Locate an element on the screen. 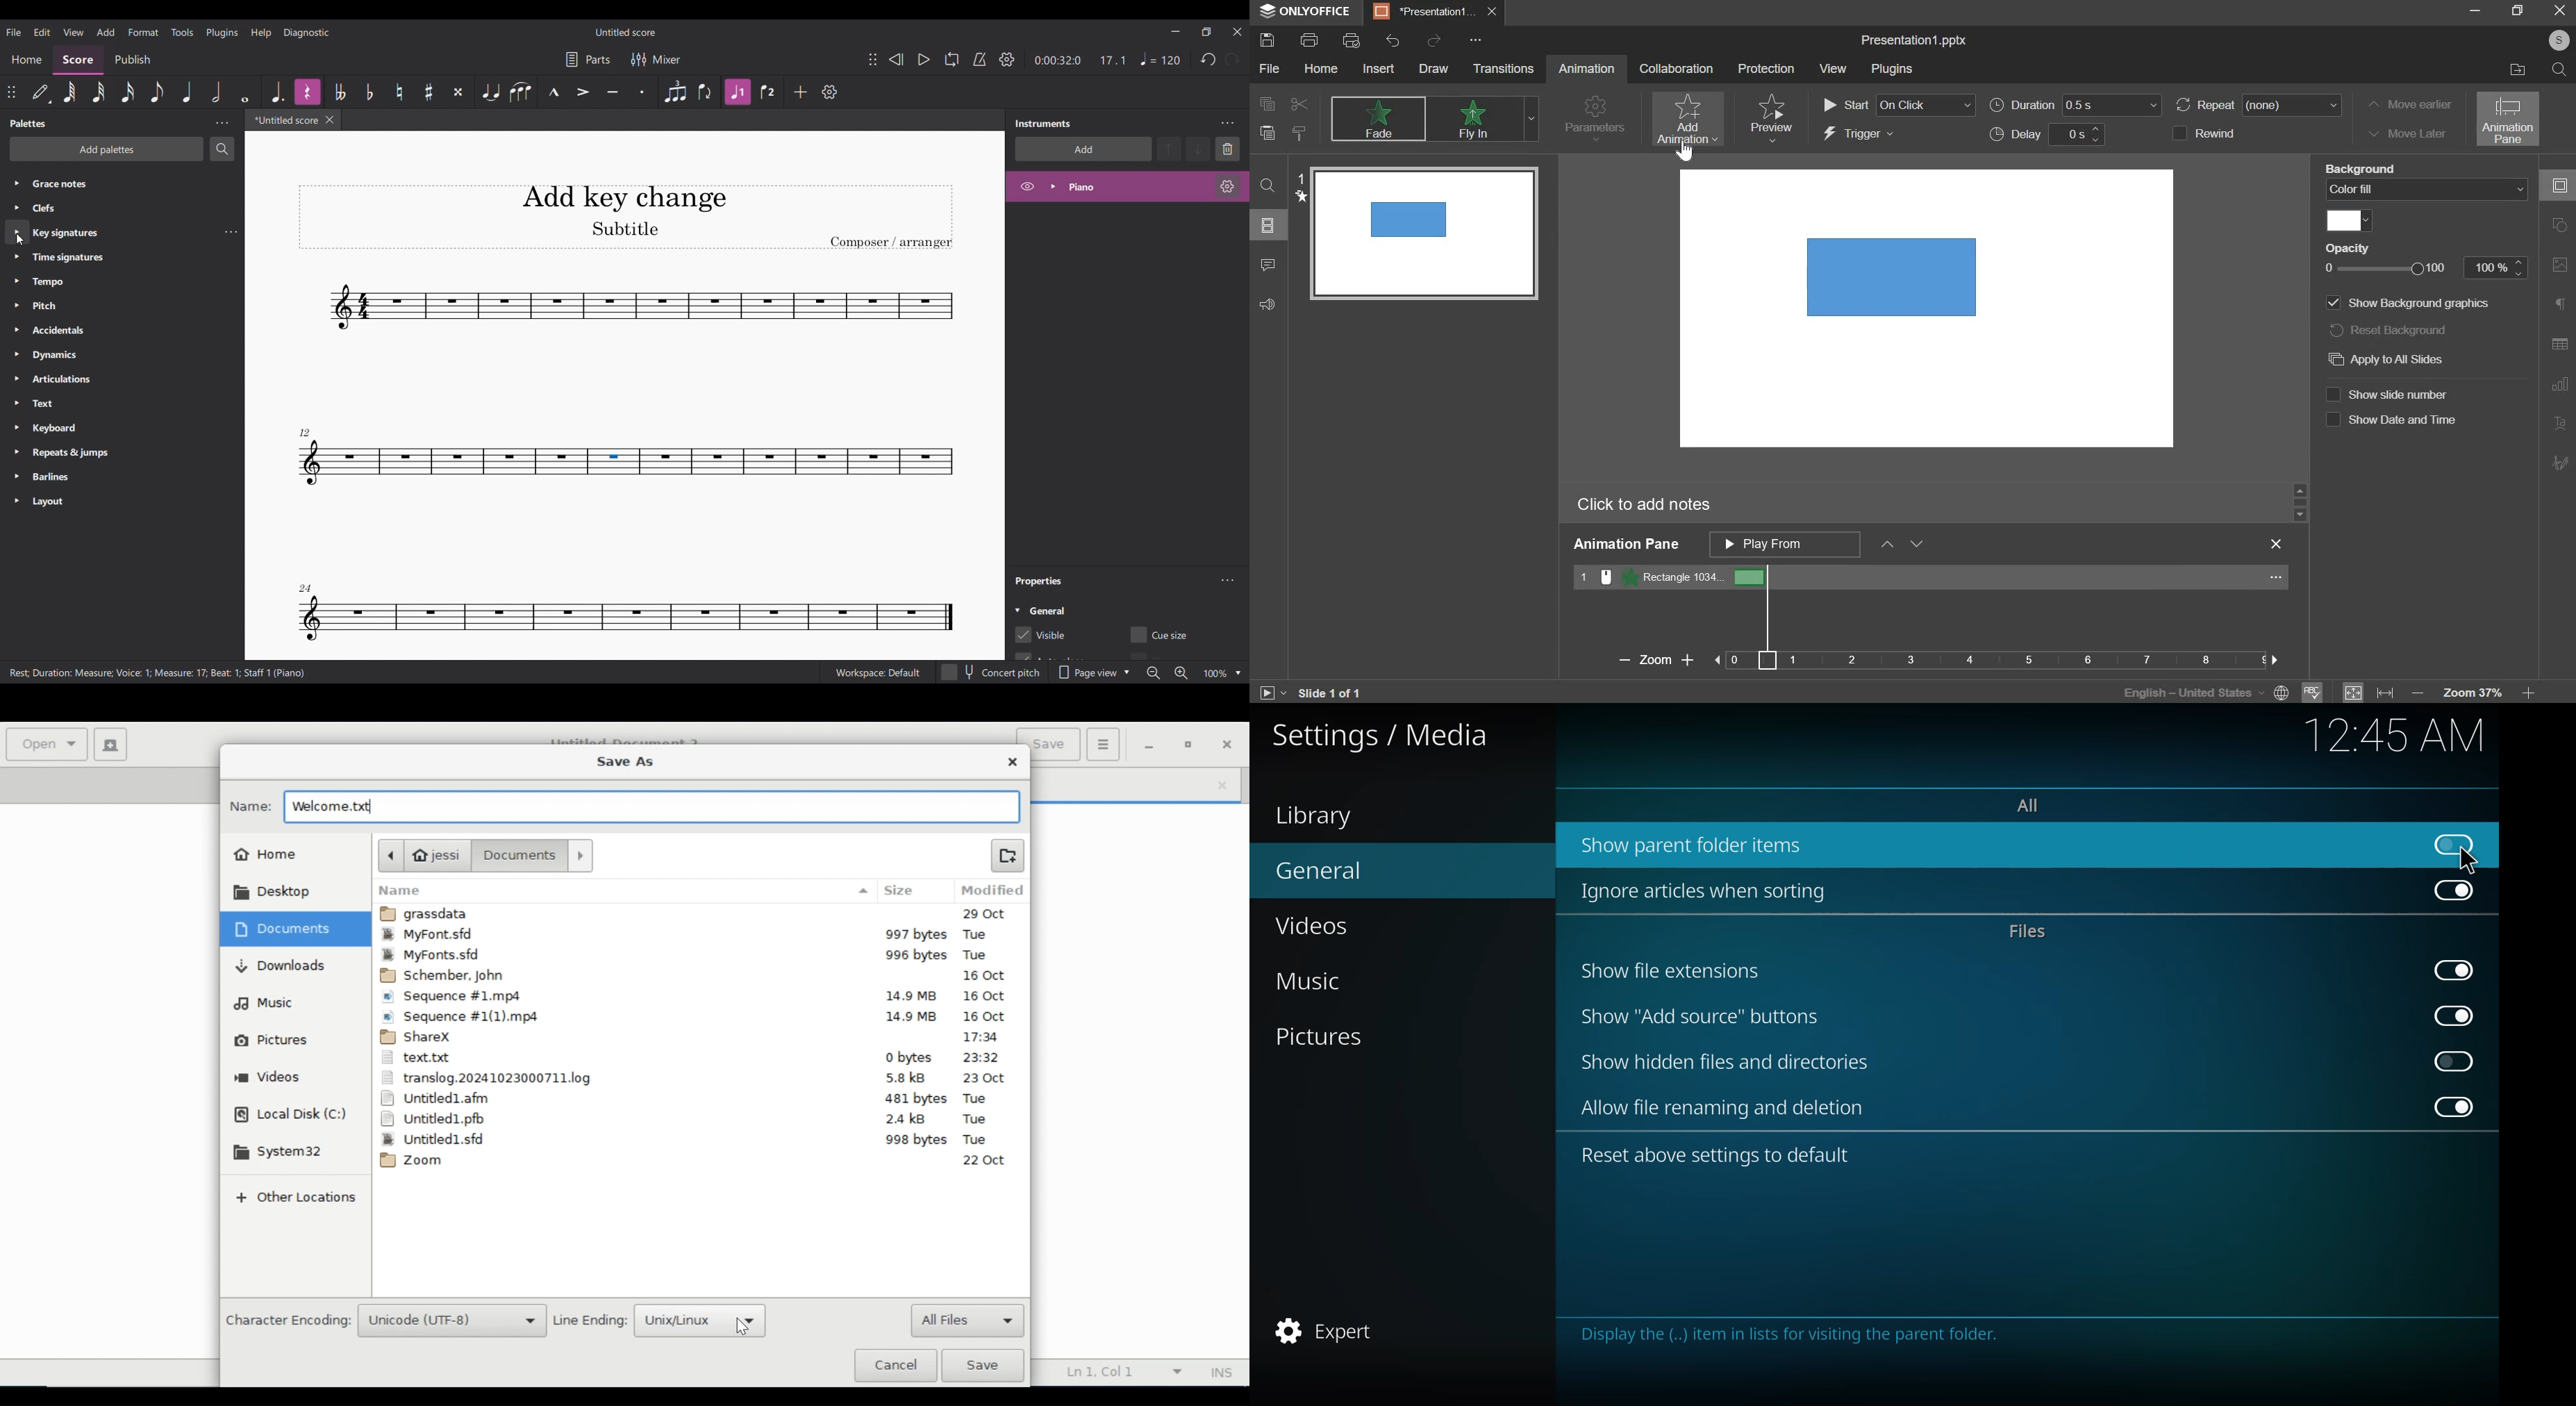  undo is located at coordinates (1395, 41).